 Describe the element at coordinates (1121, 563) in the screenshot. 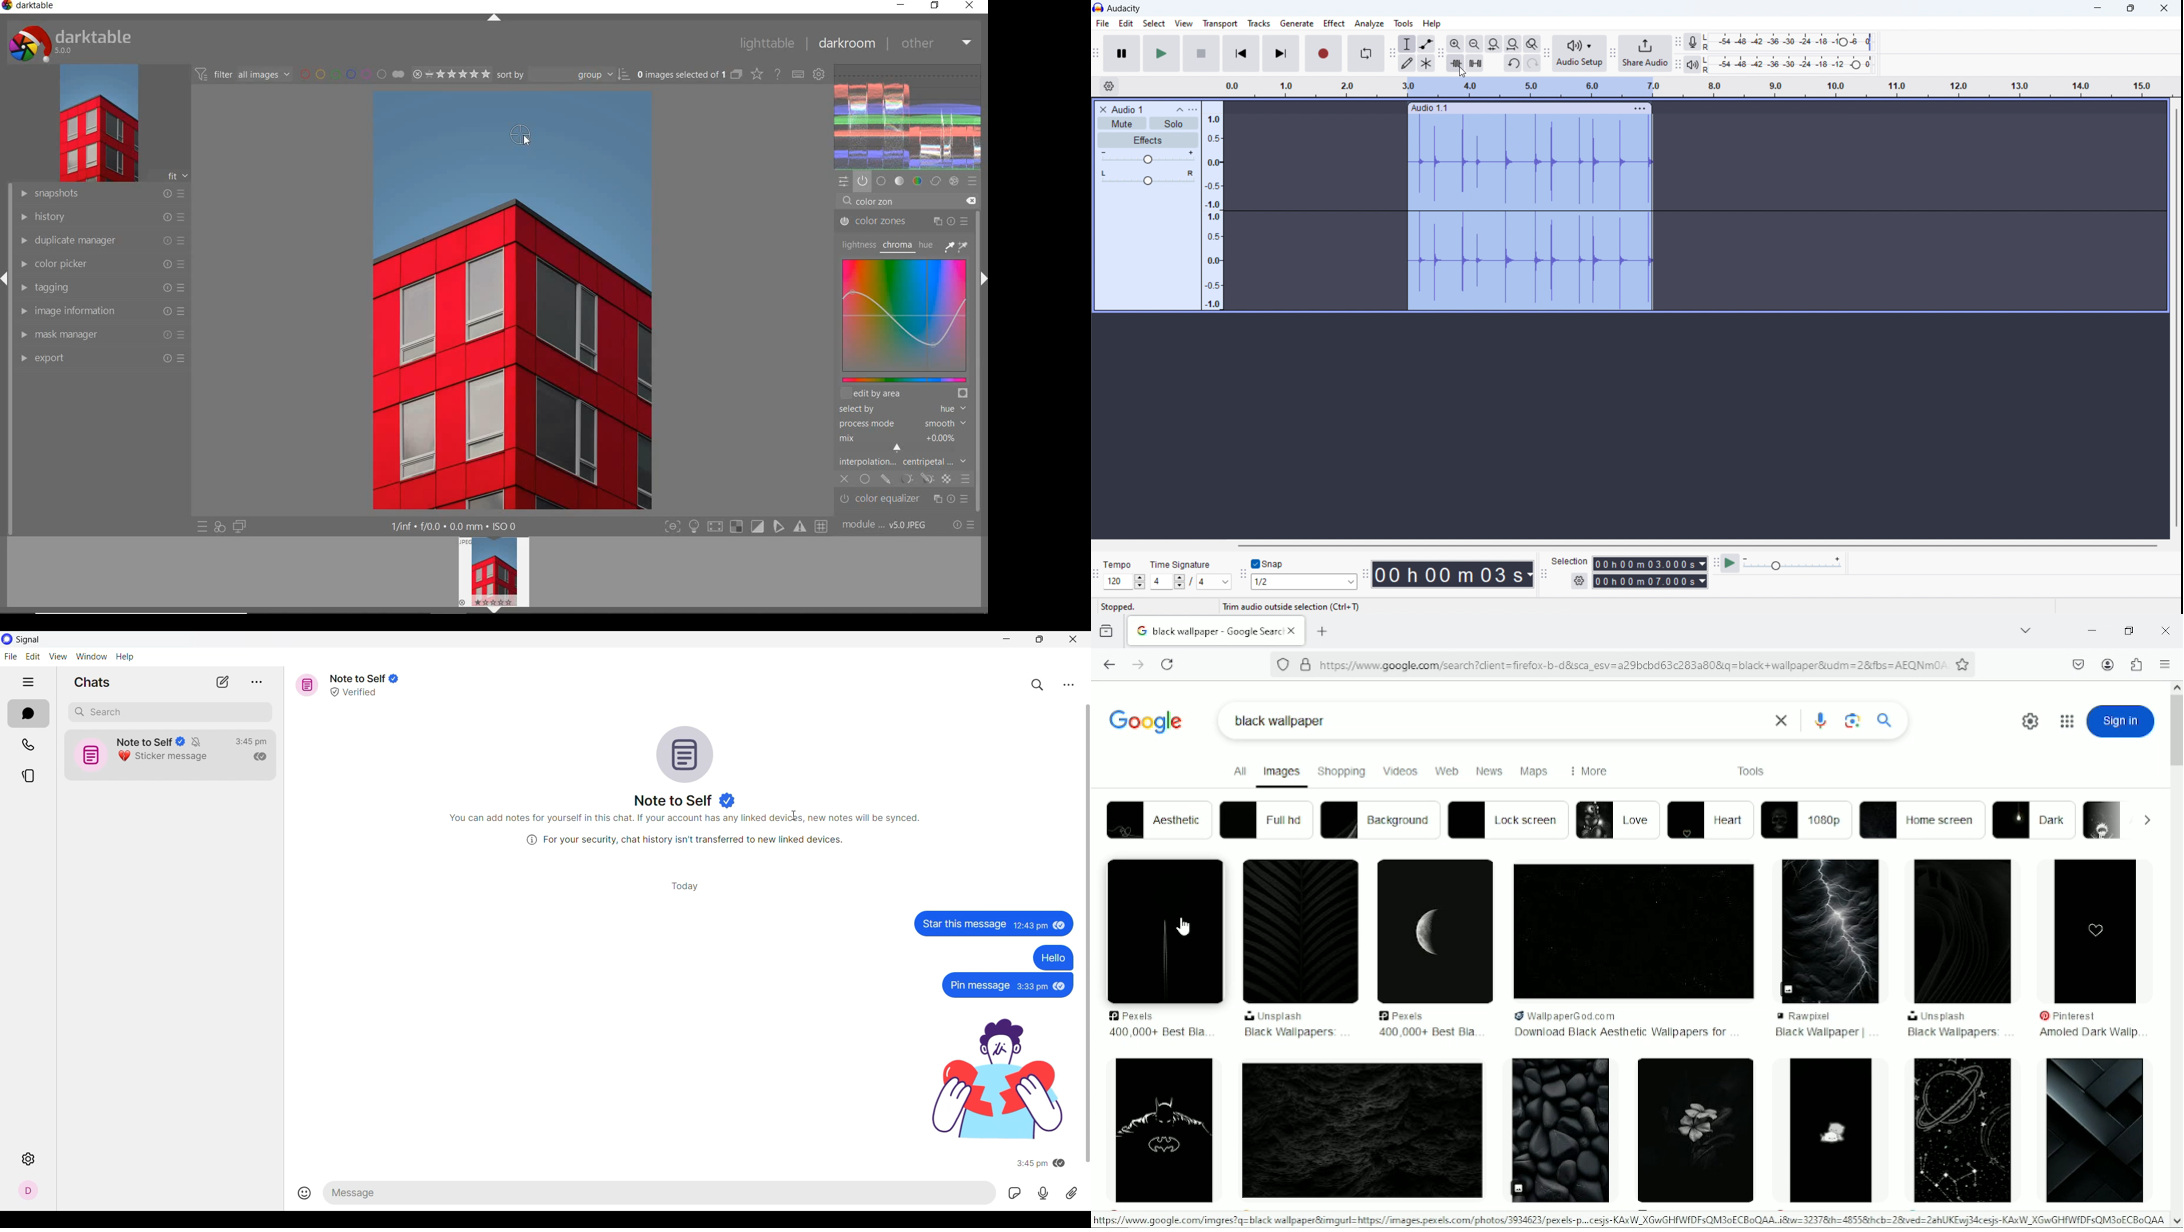

I see `Tempo` at that location.